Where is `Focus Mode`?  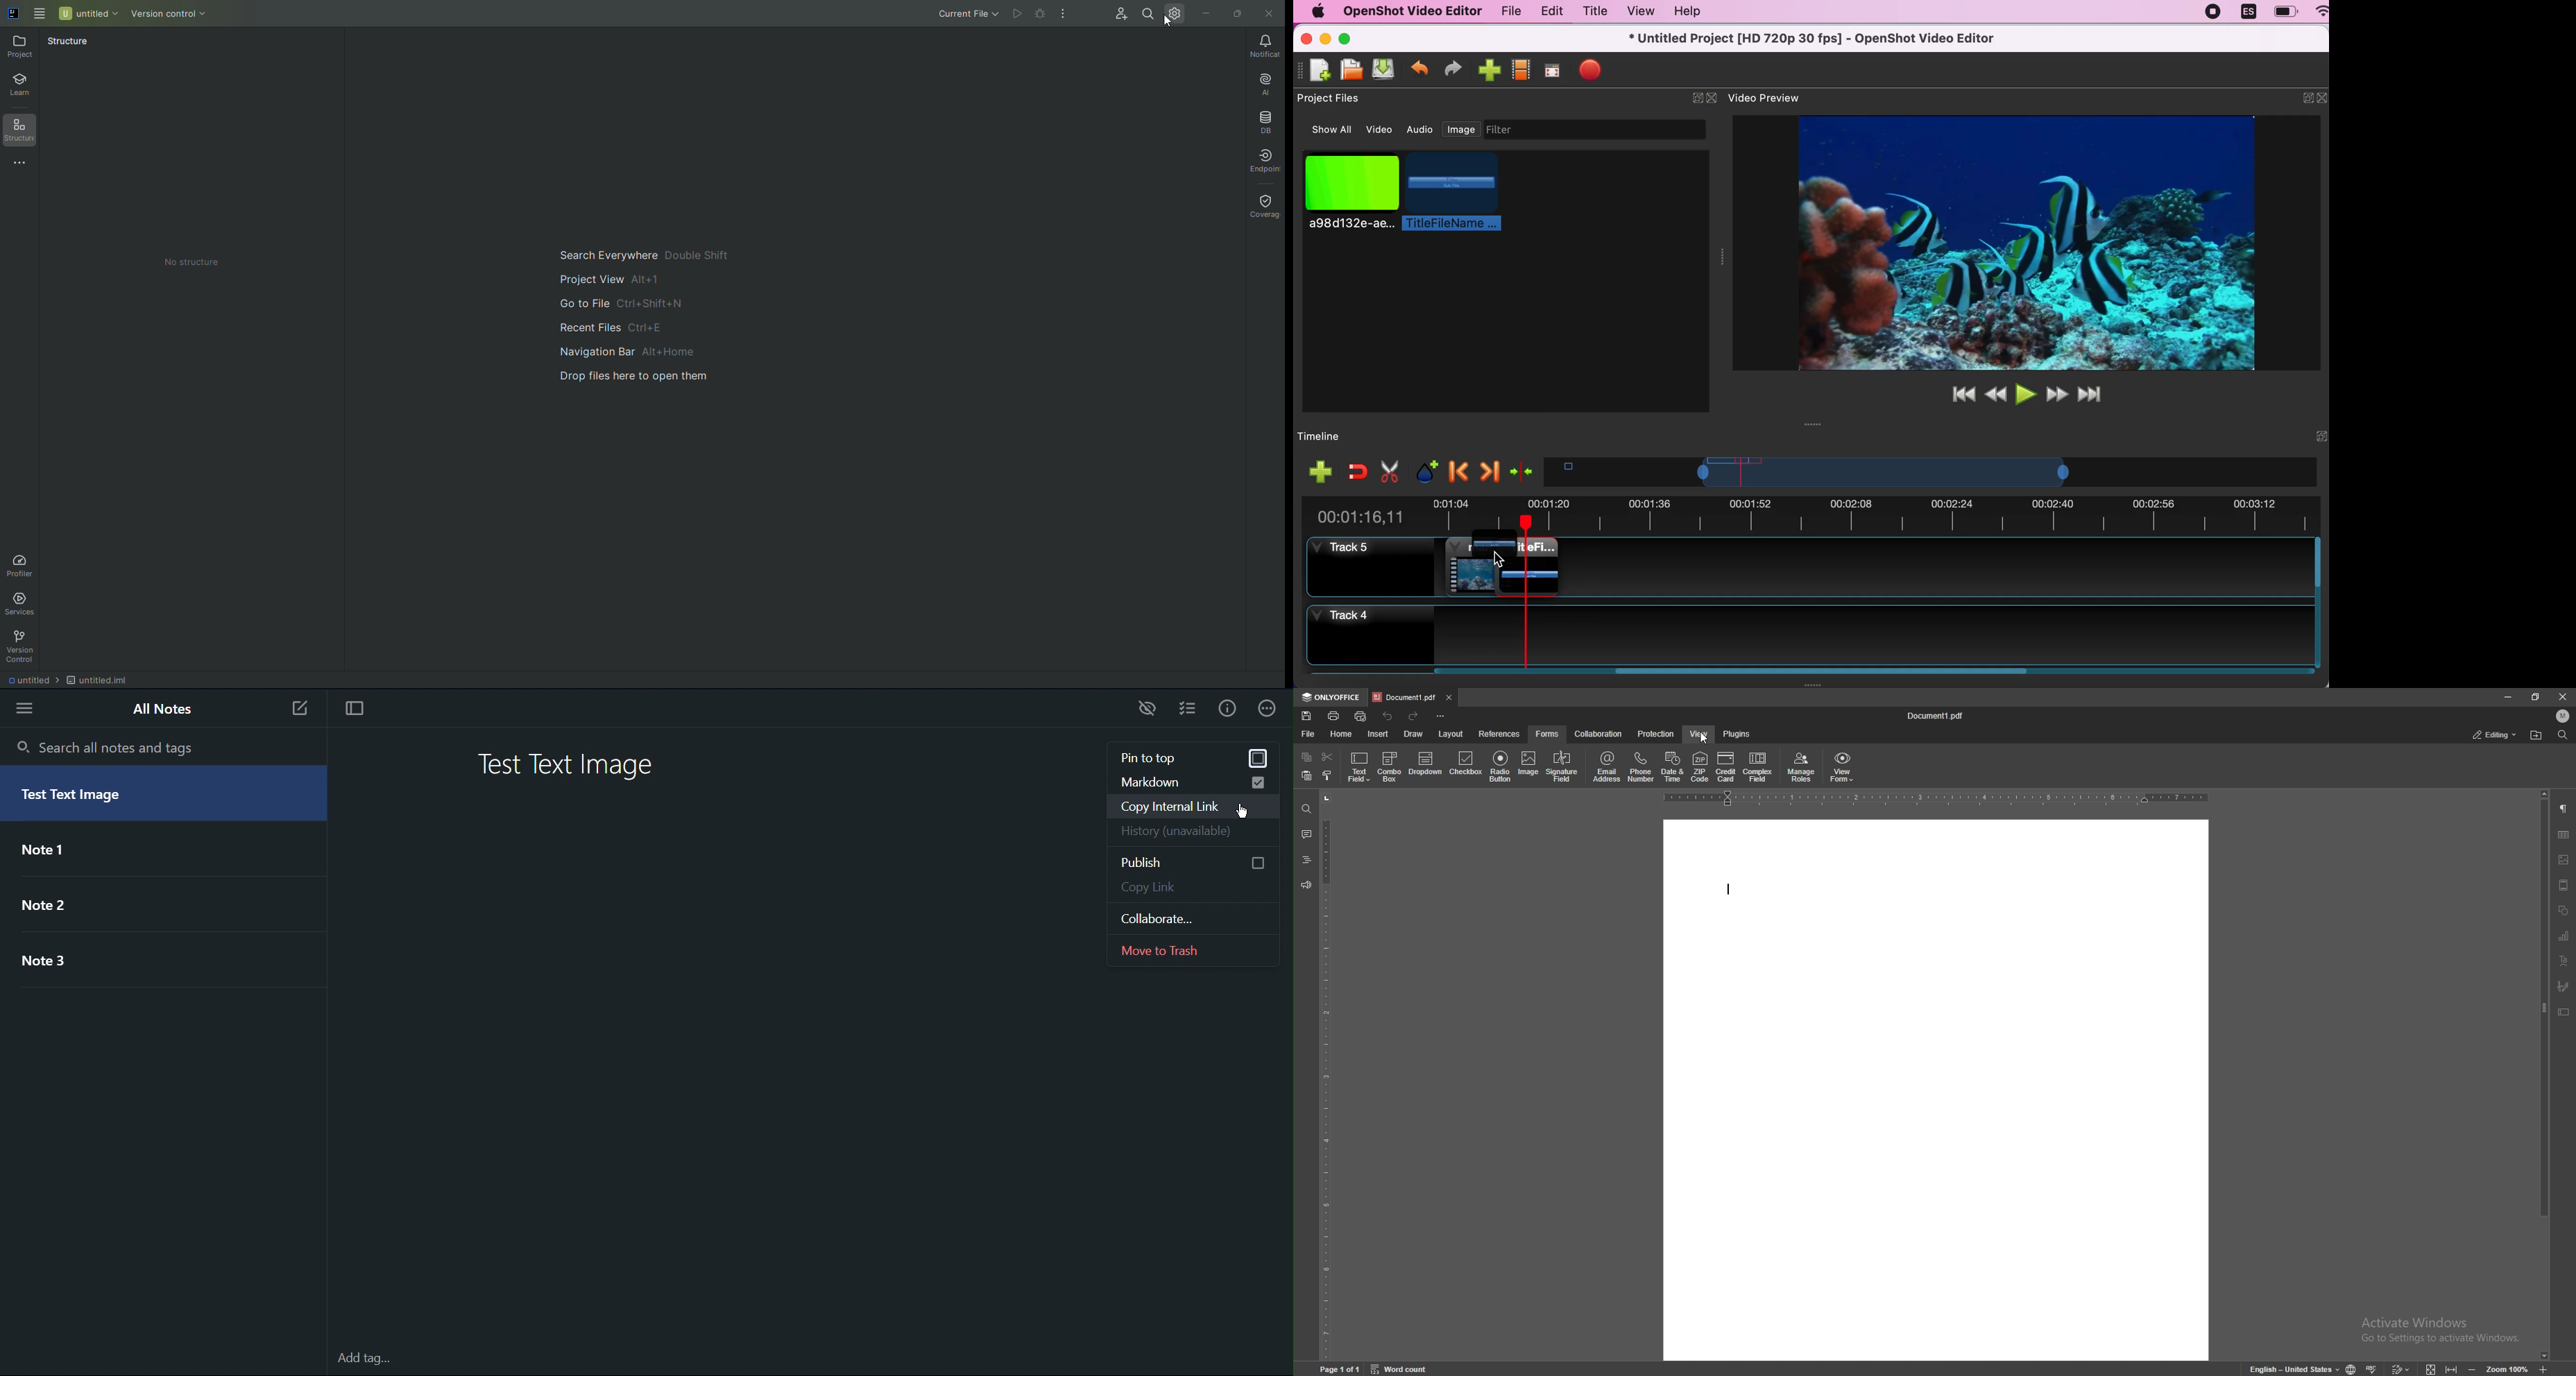
Focus Mode is located at coordinates (355, 712).